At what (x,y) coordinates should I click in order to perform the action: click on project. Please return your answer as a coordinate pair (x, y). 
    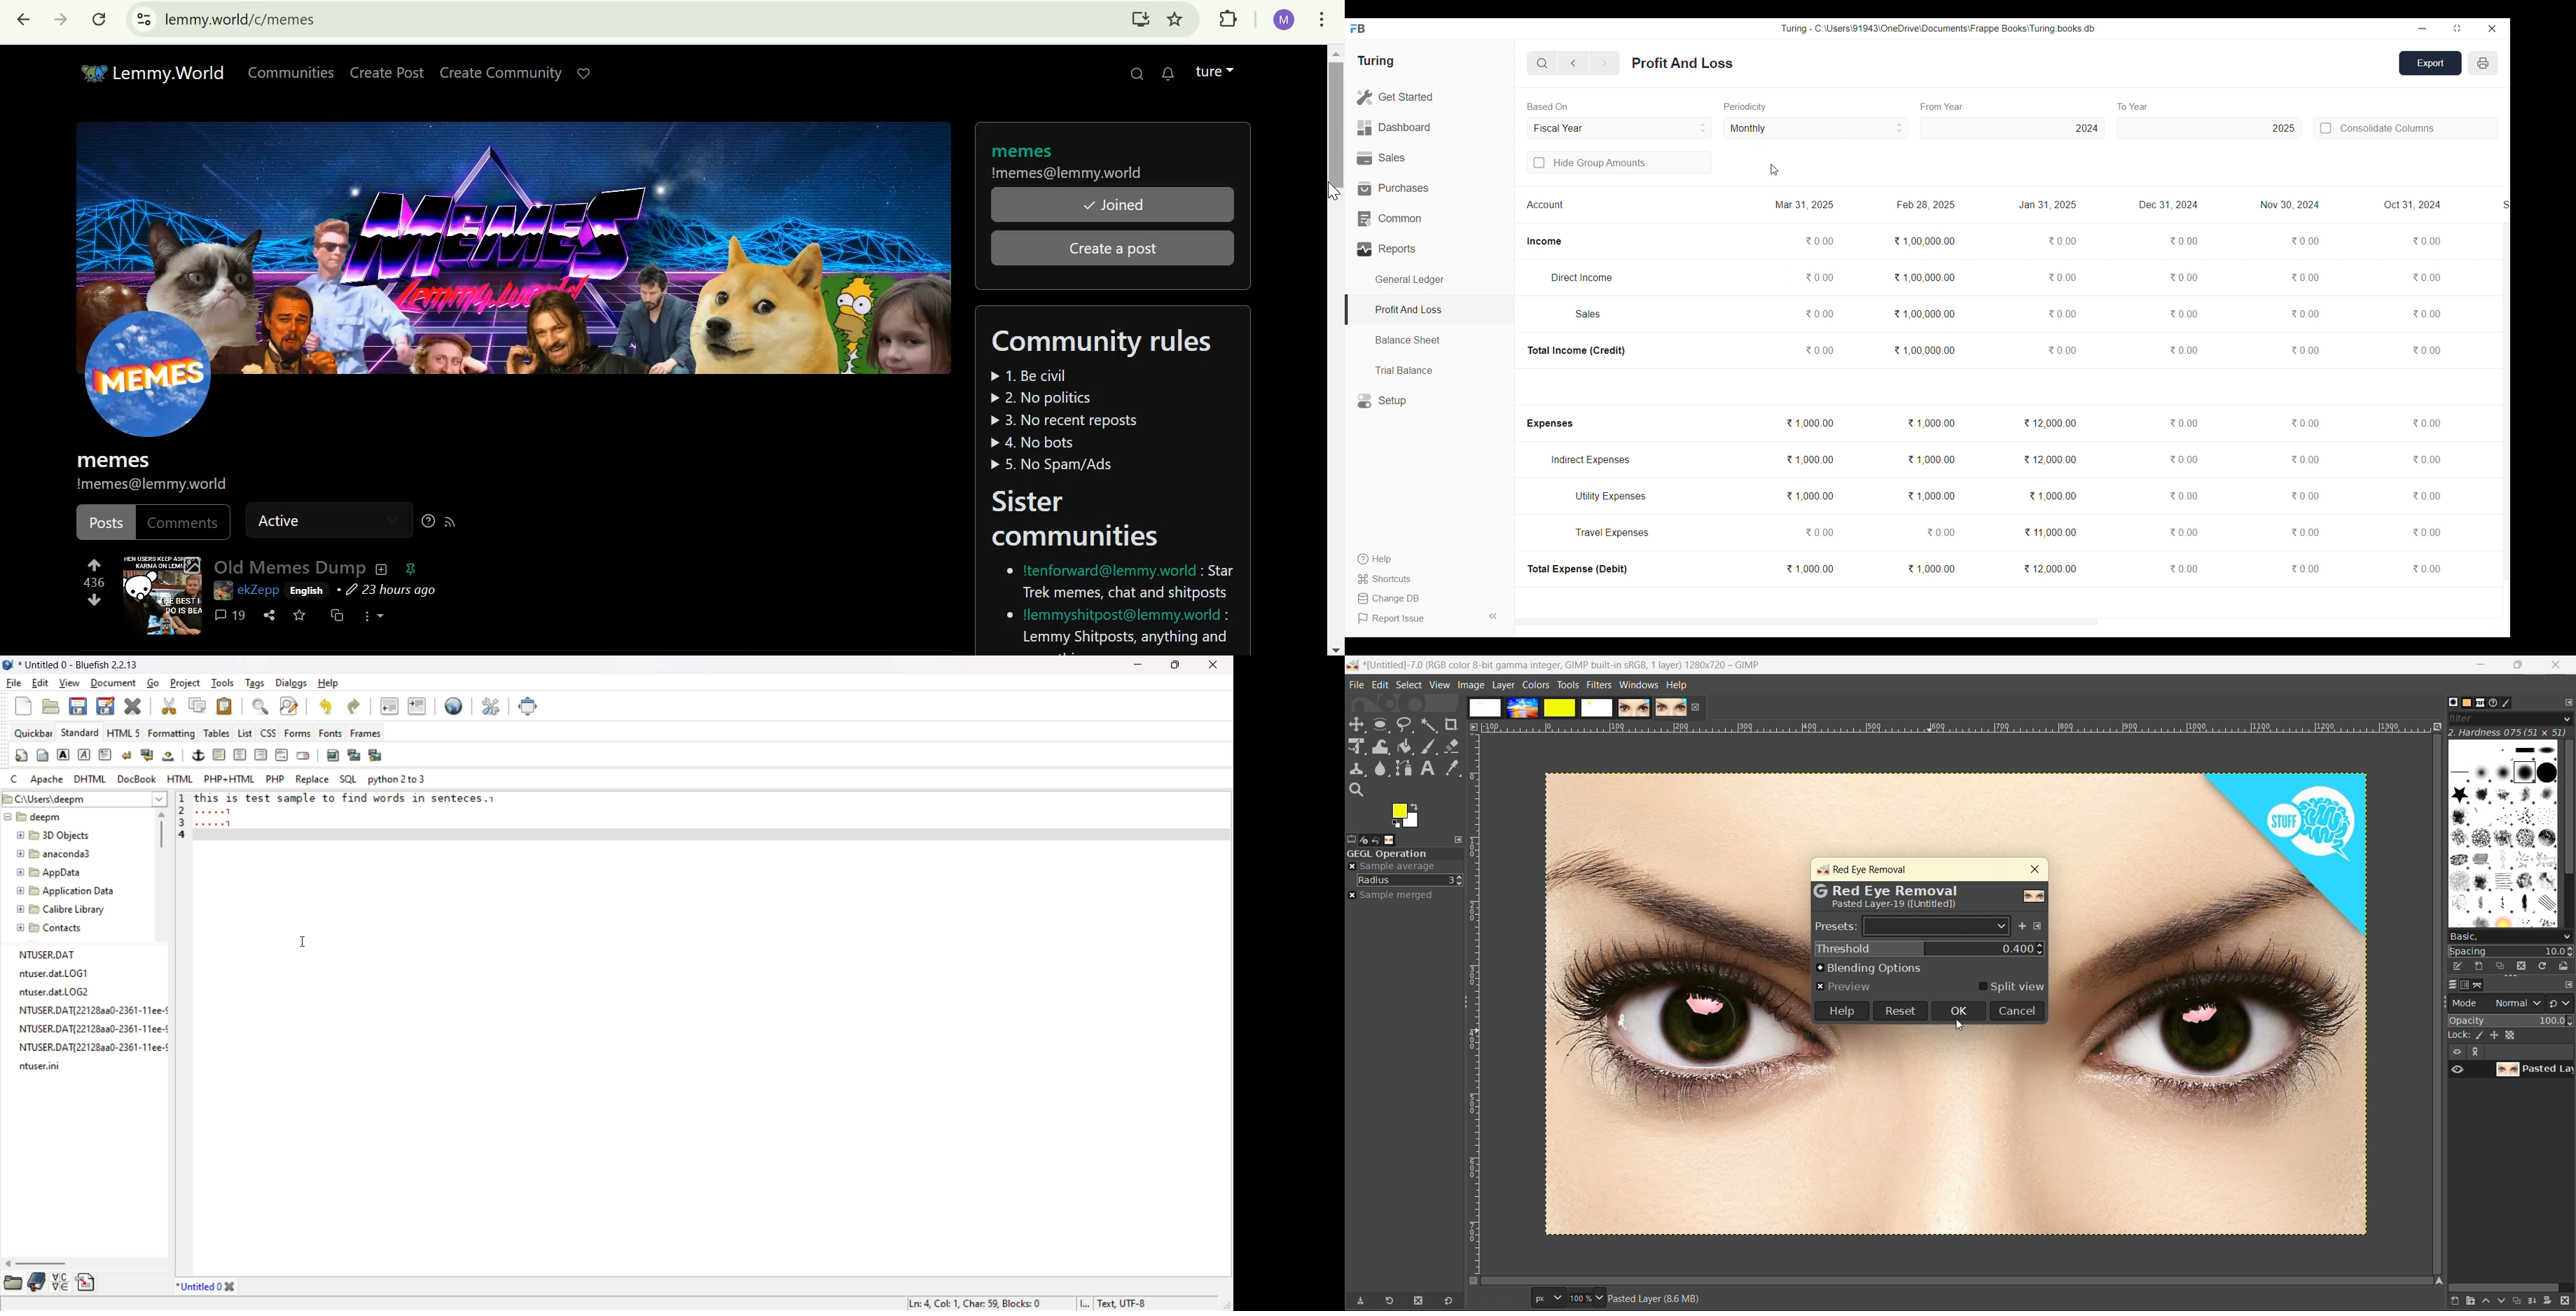
    Looking at the image, I should click on (185, 681).